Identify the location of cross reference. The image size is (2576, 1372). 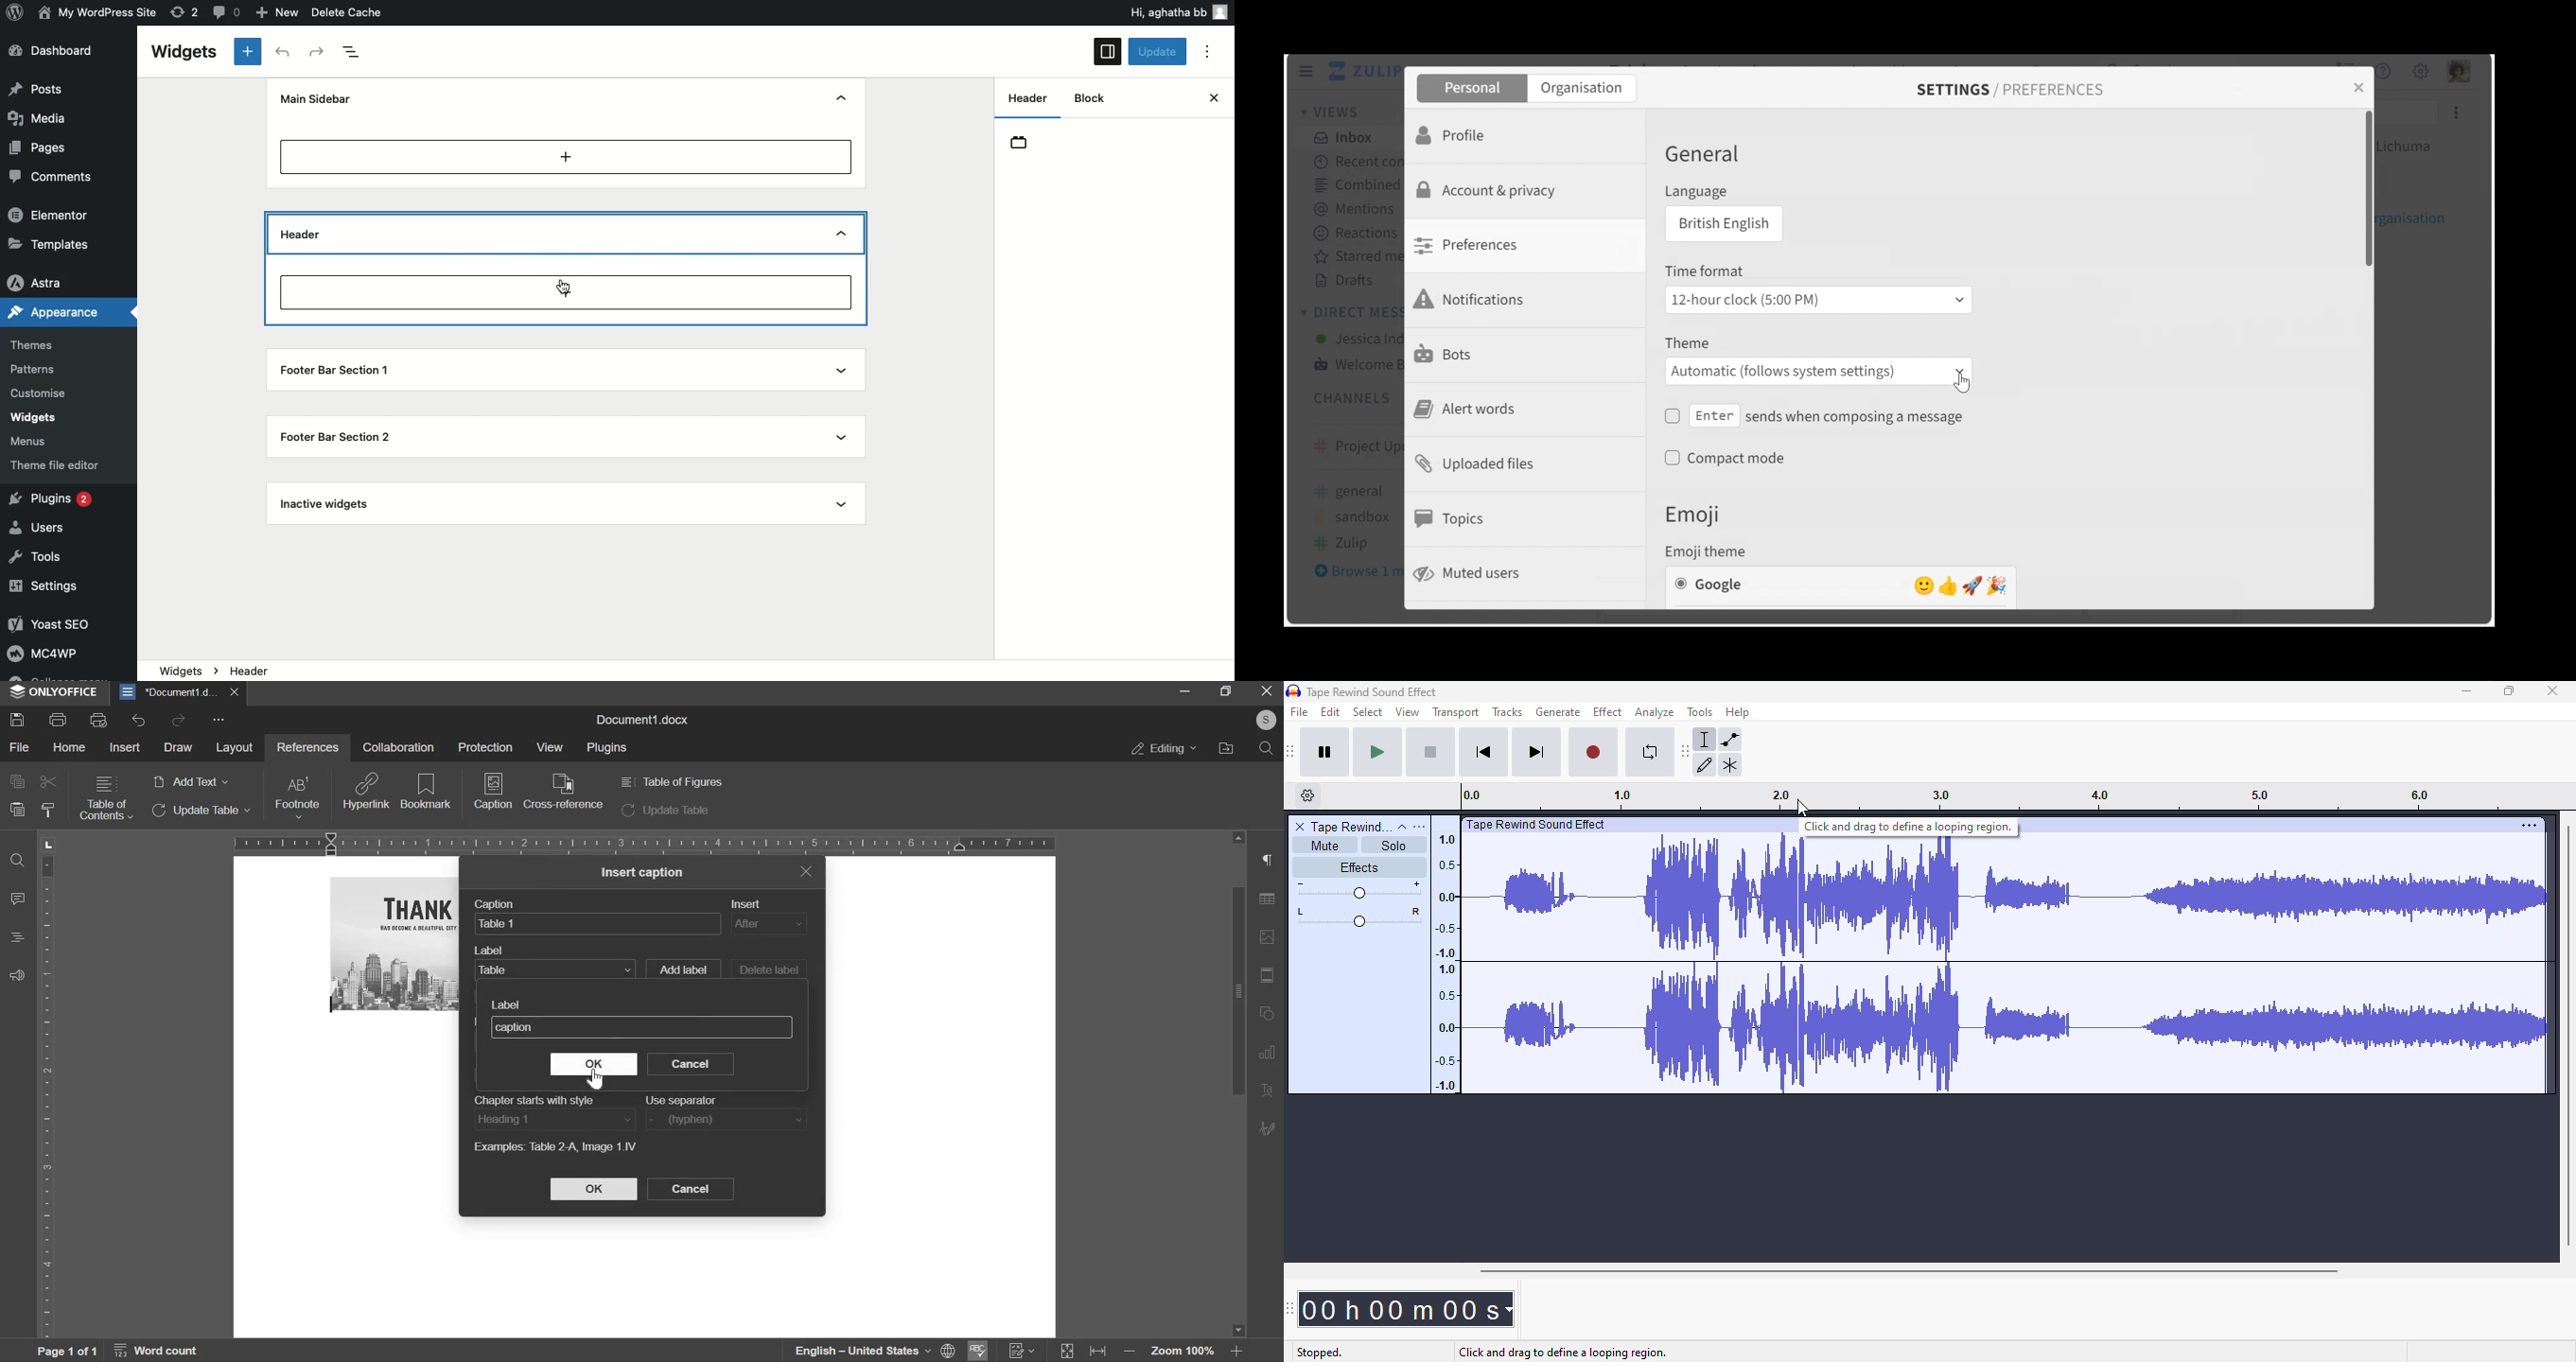
(564, 791).